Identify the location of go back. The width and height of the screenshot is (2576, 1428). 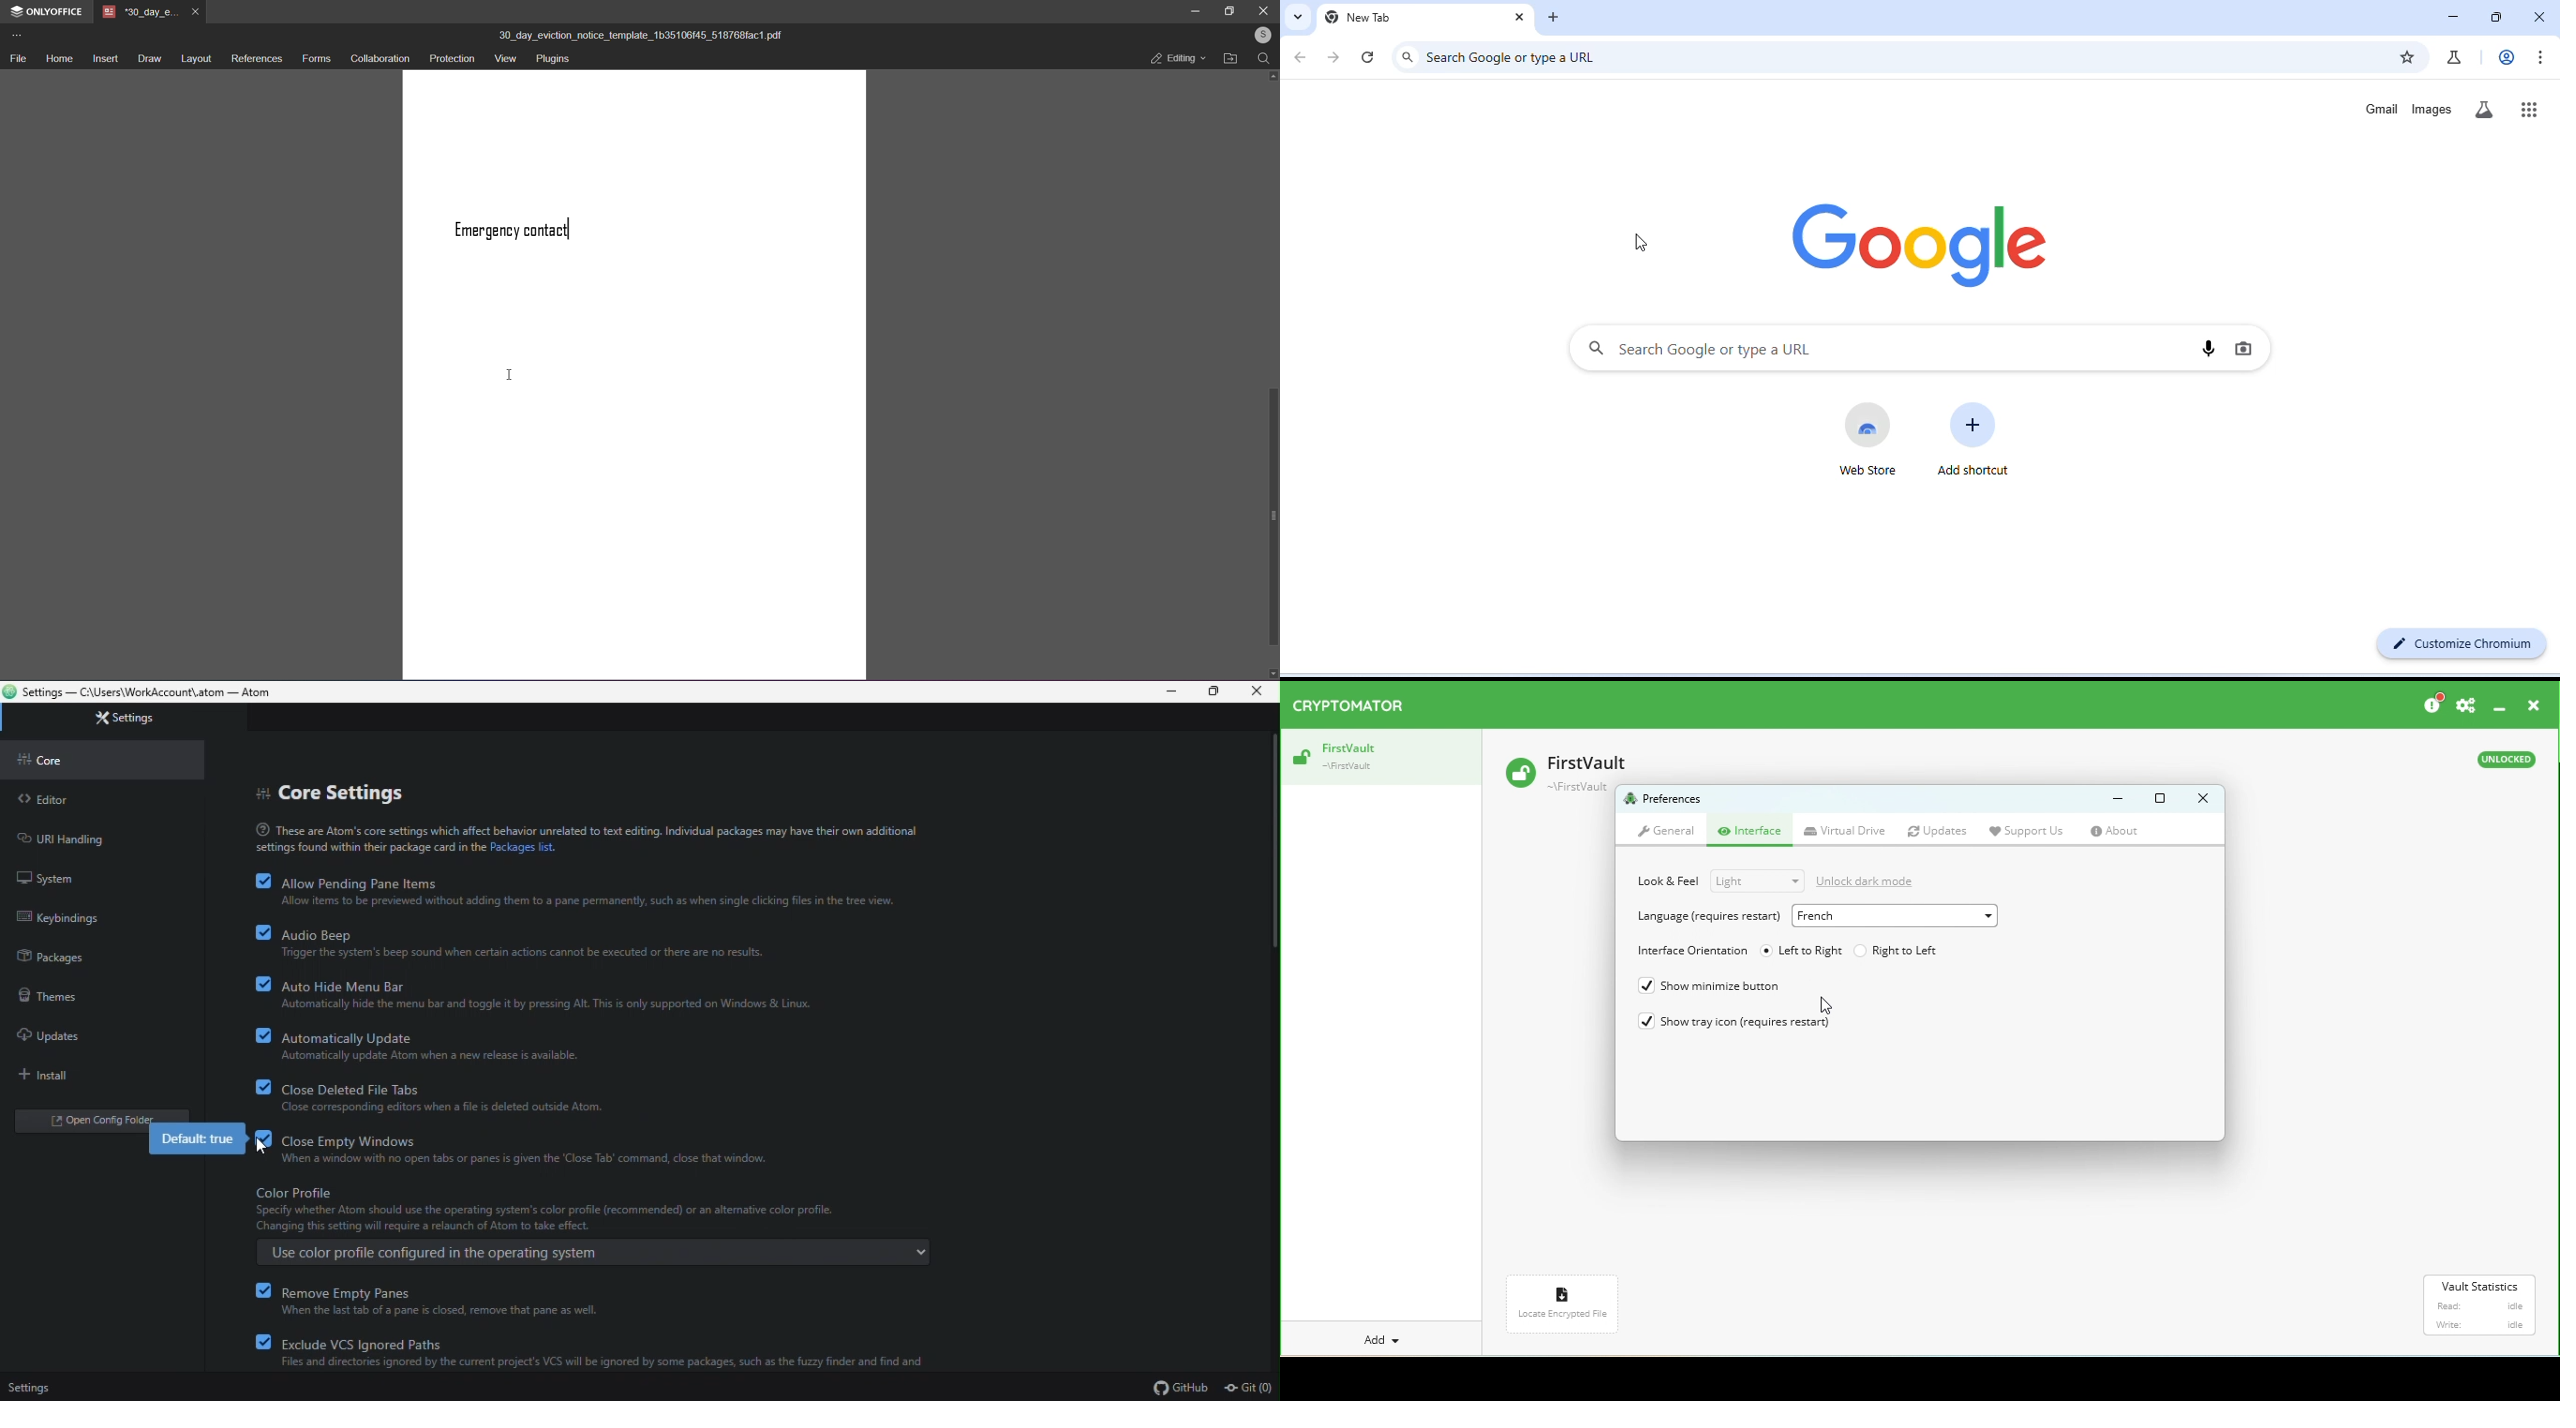
(1303, 56).